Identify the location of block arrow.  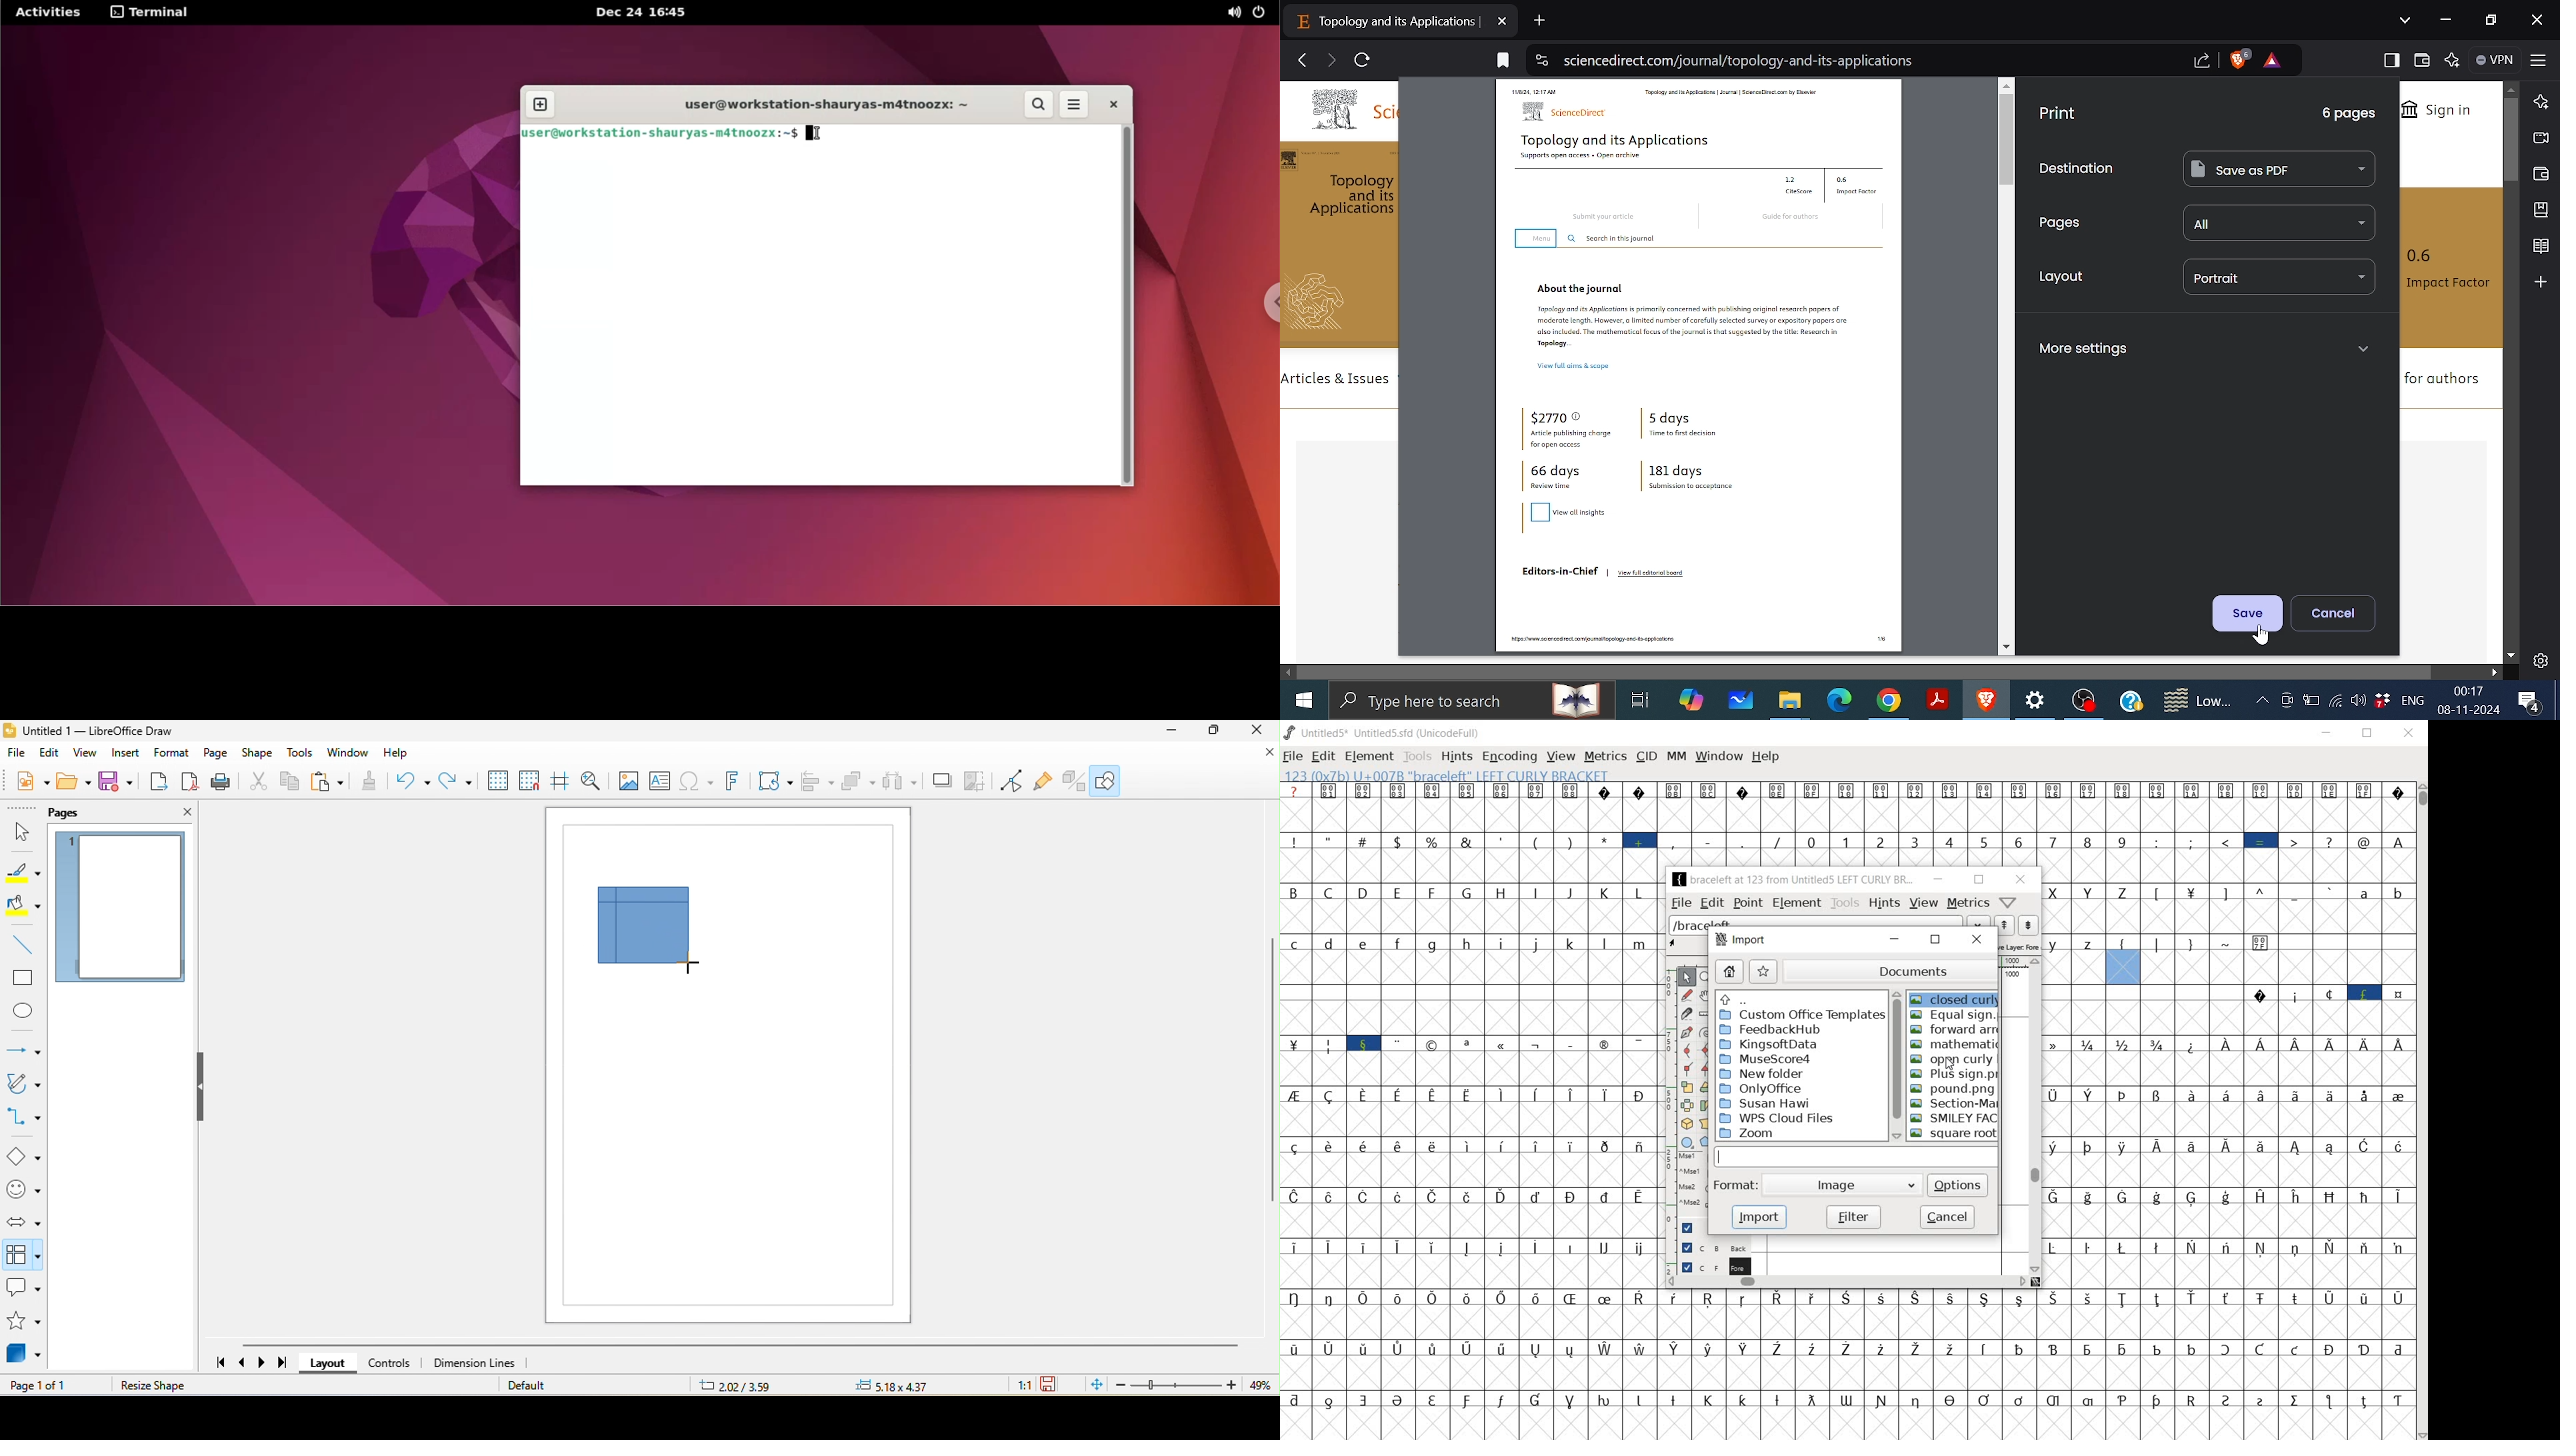
(22, 1222).